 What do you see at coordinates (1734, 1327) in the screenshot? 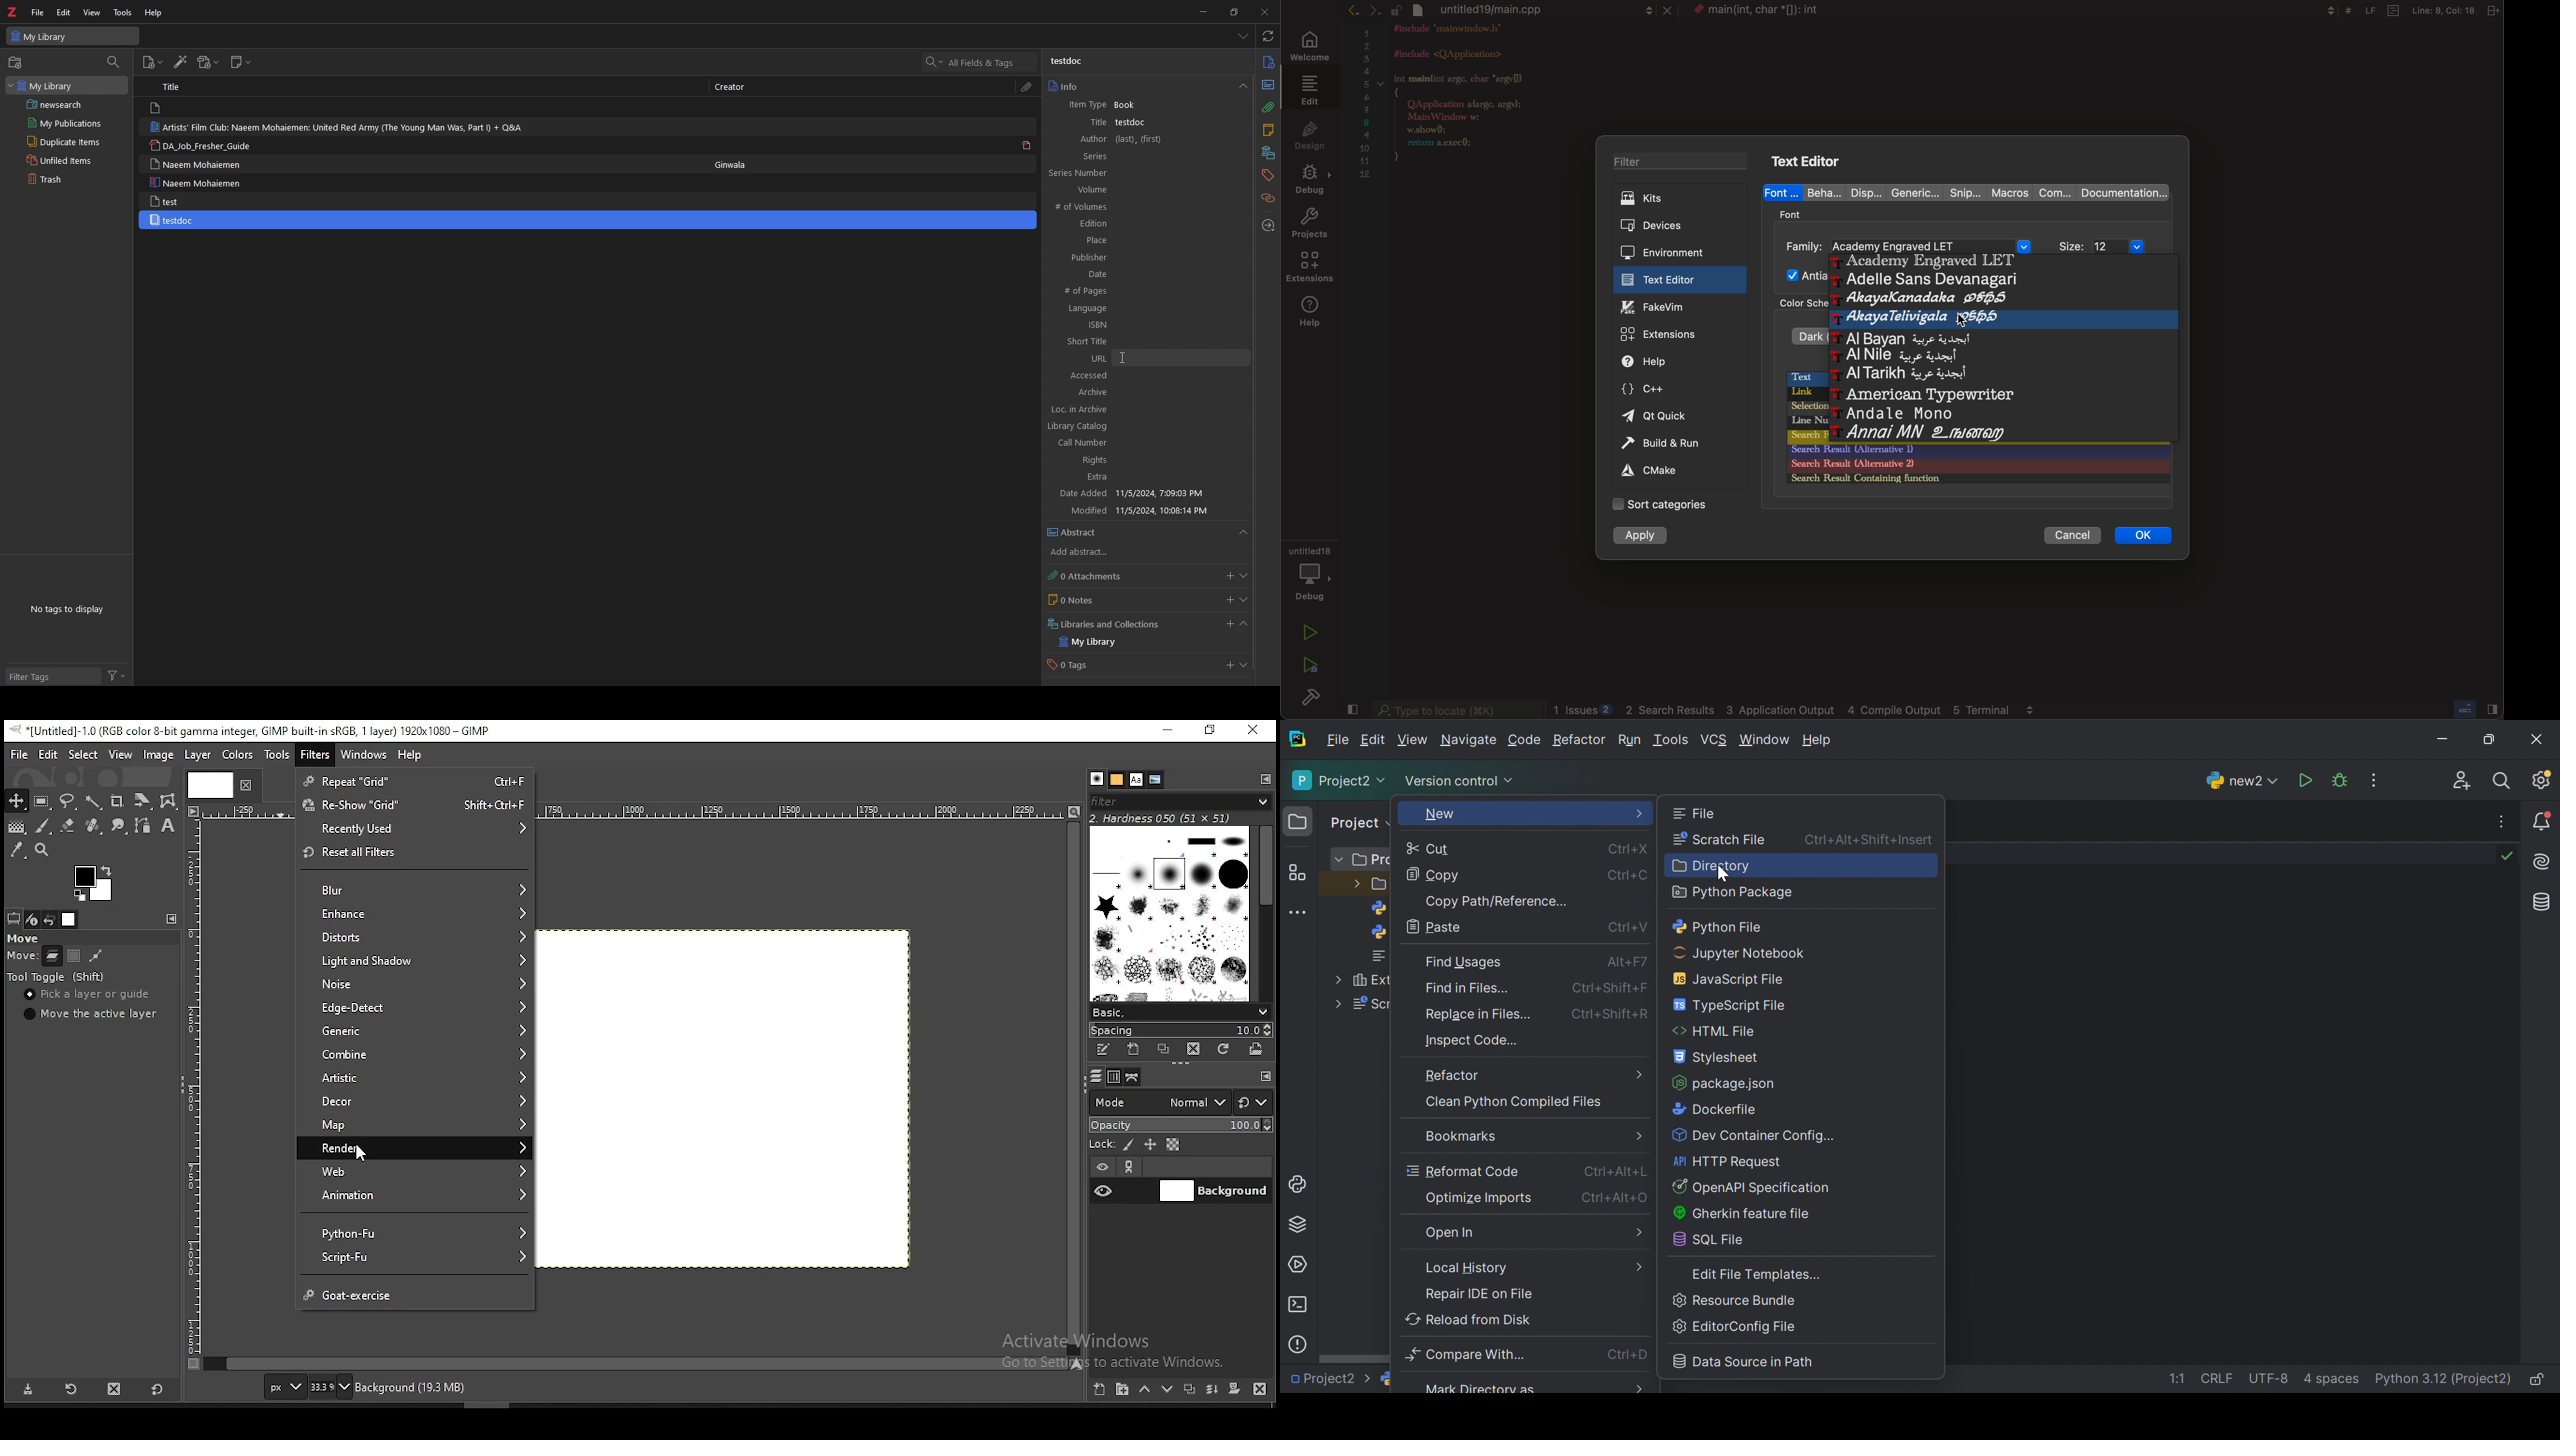
I see `Editor config file` at bounding box center [1734, 1327].